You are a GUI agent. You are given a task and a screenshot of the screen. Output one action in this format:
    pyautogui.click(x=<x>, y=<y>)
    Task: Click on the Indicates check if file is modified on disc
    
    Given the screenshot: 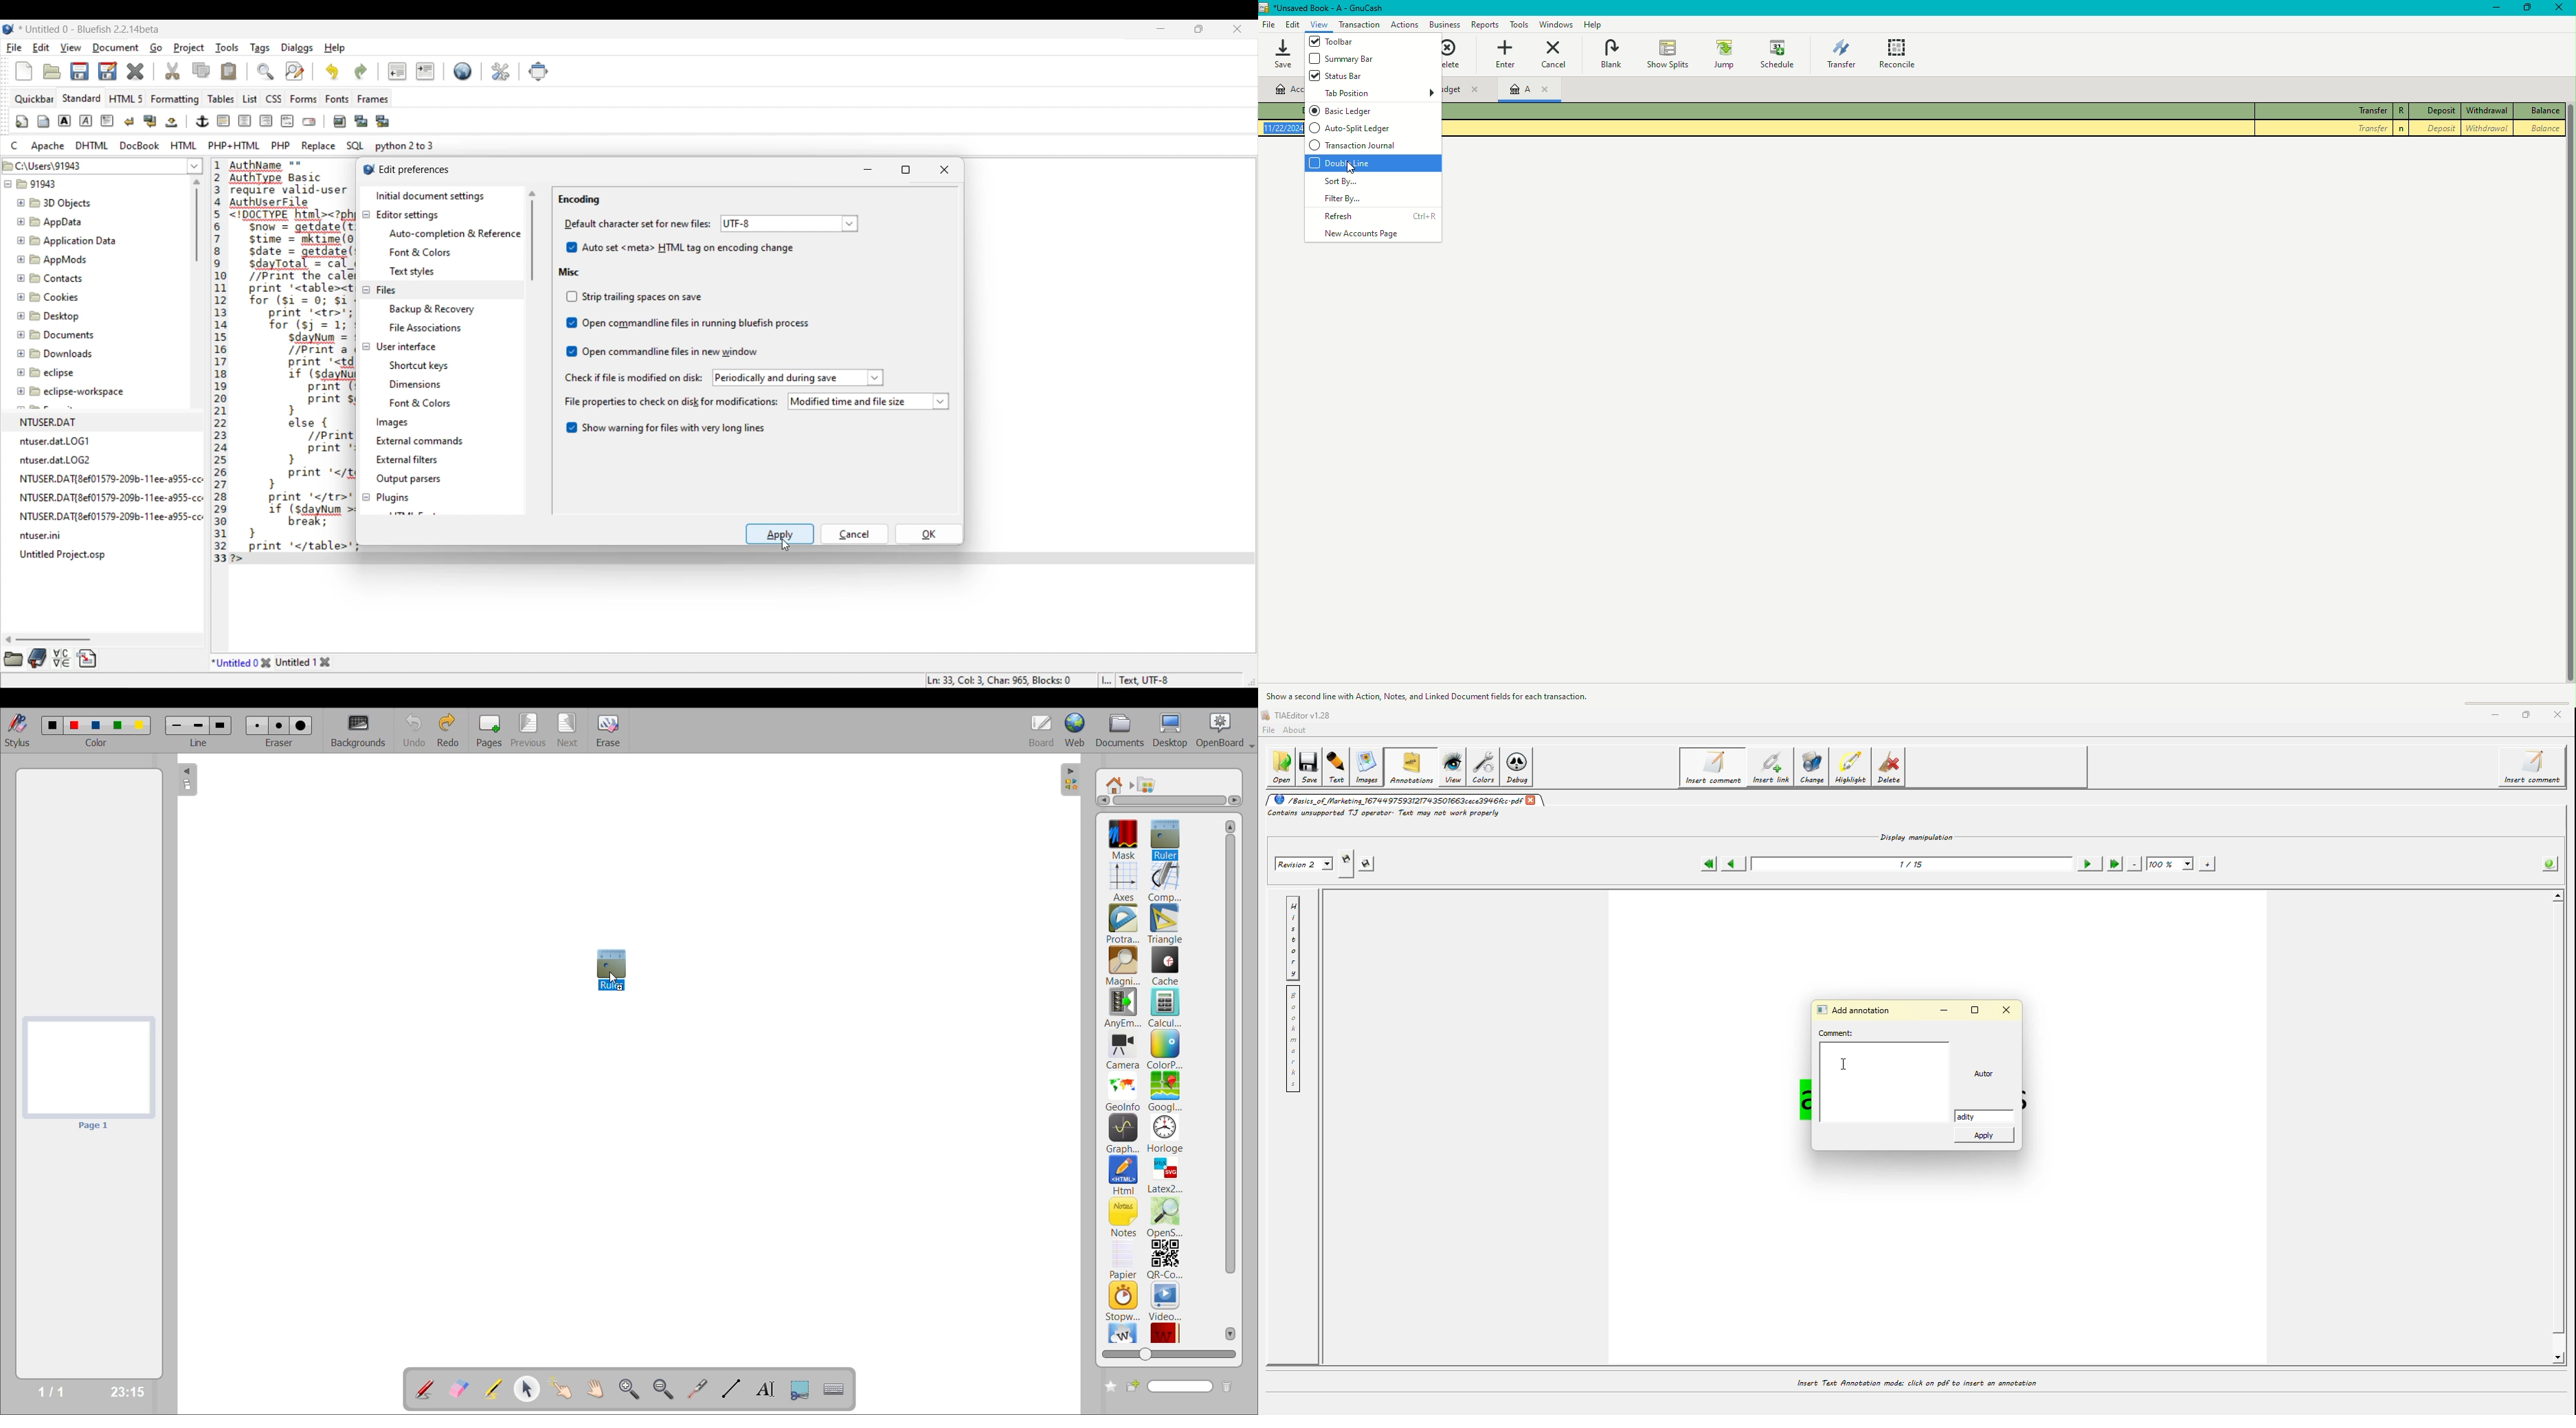 What is the action you would take?
    pyautogui.click(x=633, y=378)
    